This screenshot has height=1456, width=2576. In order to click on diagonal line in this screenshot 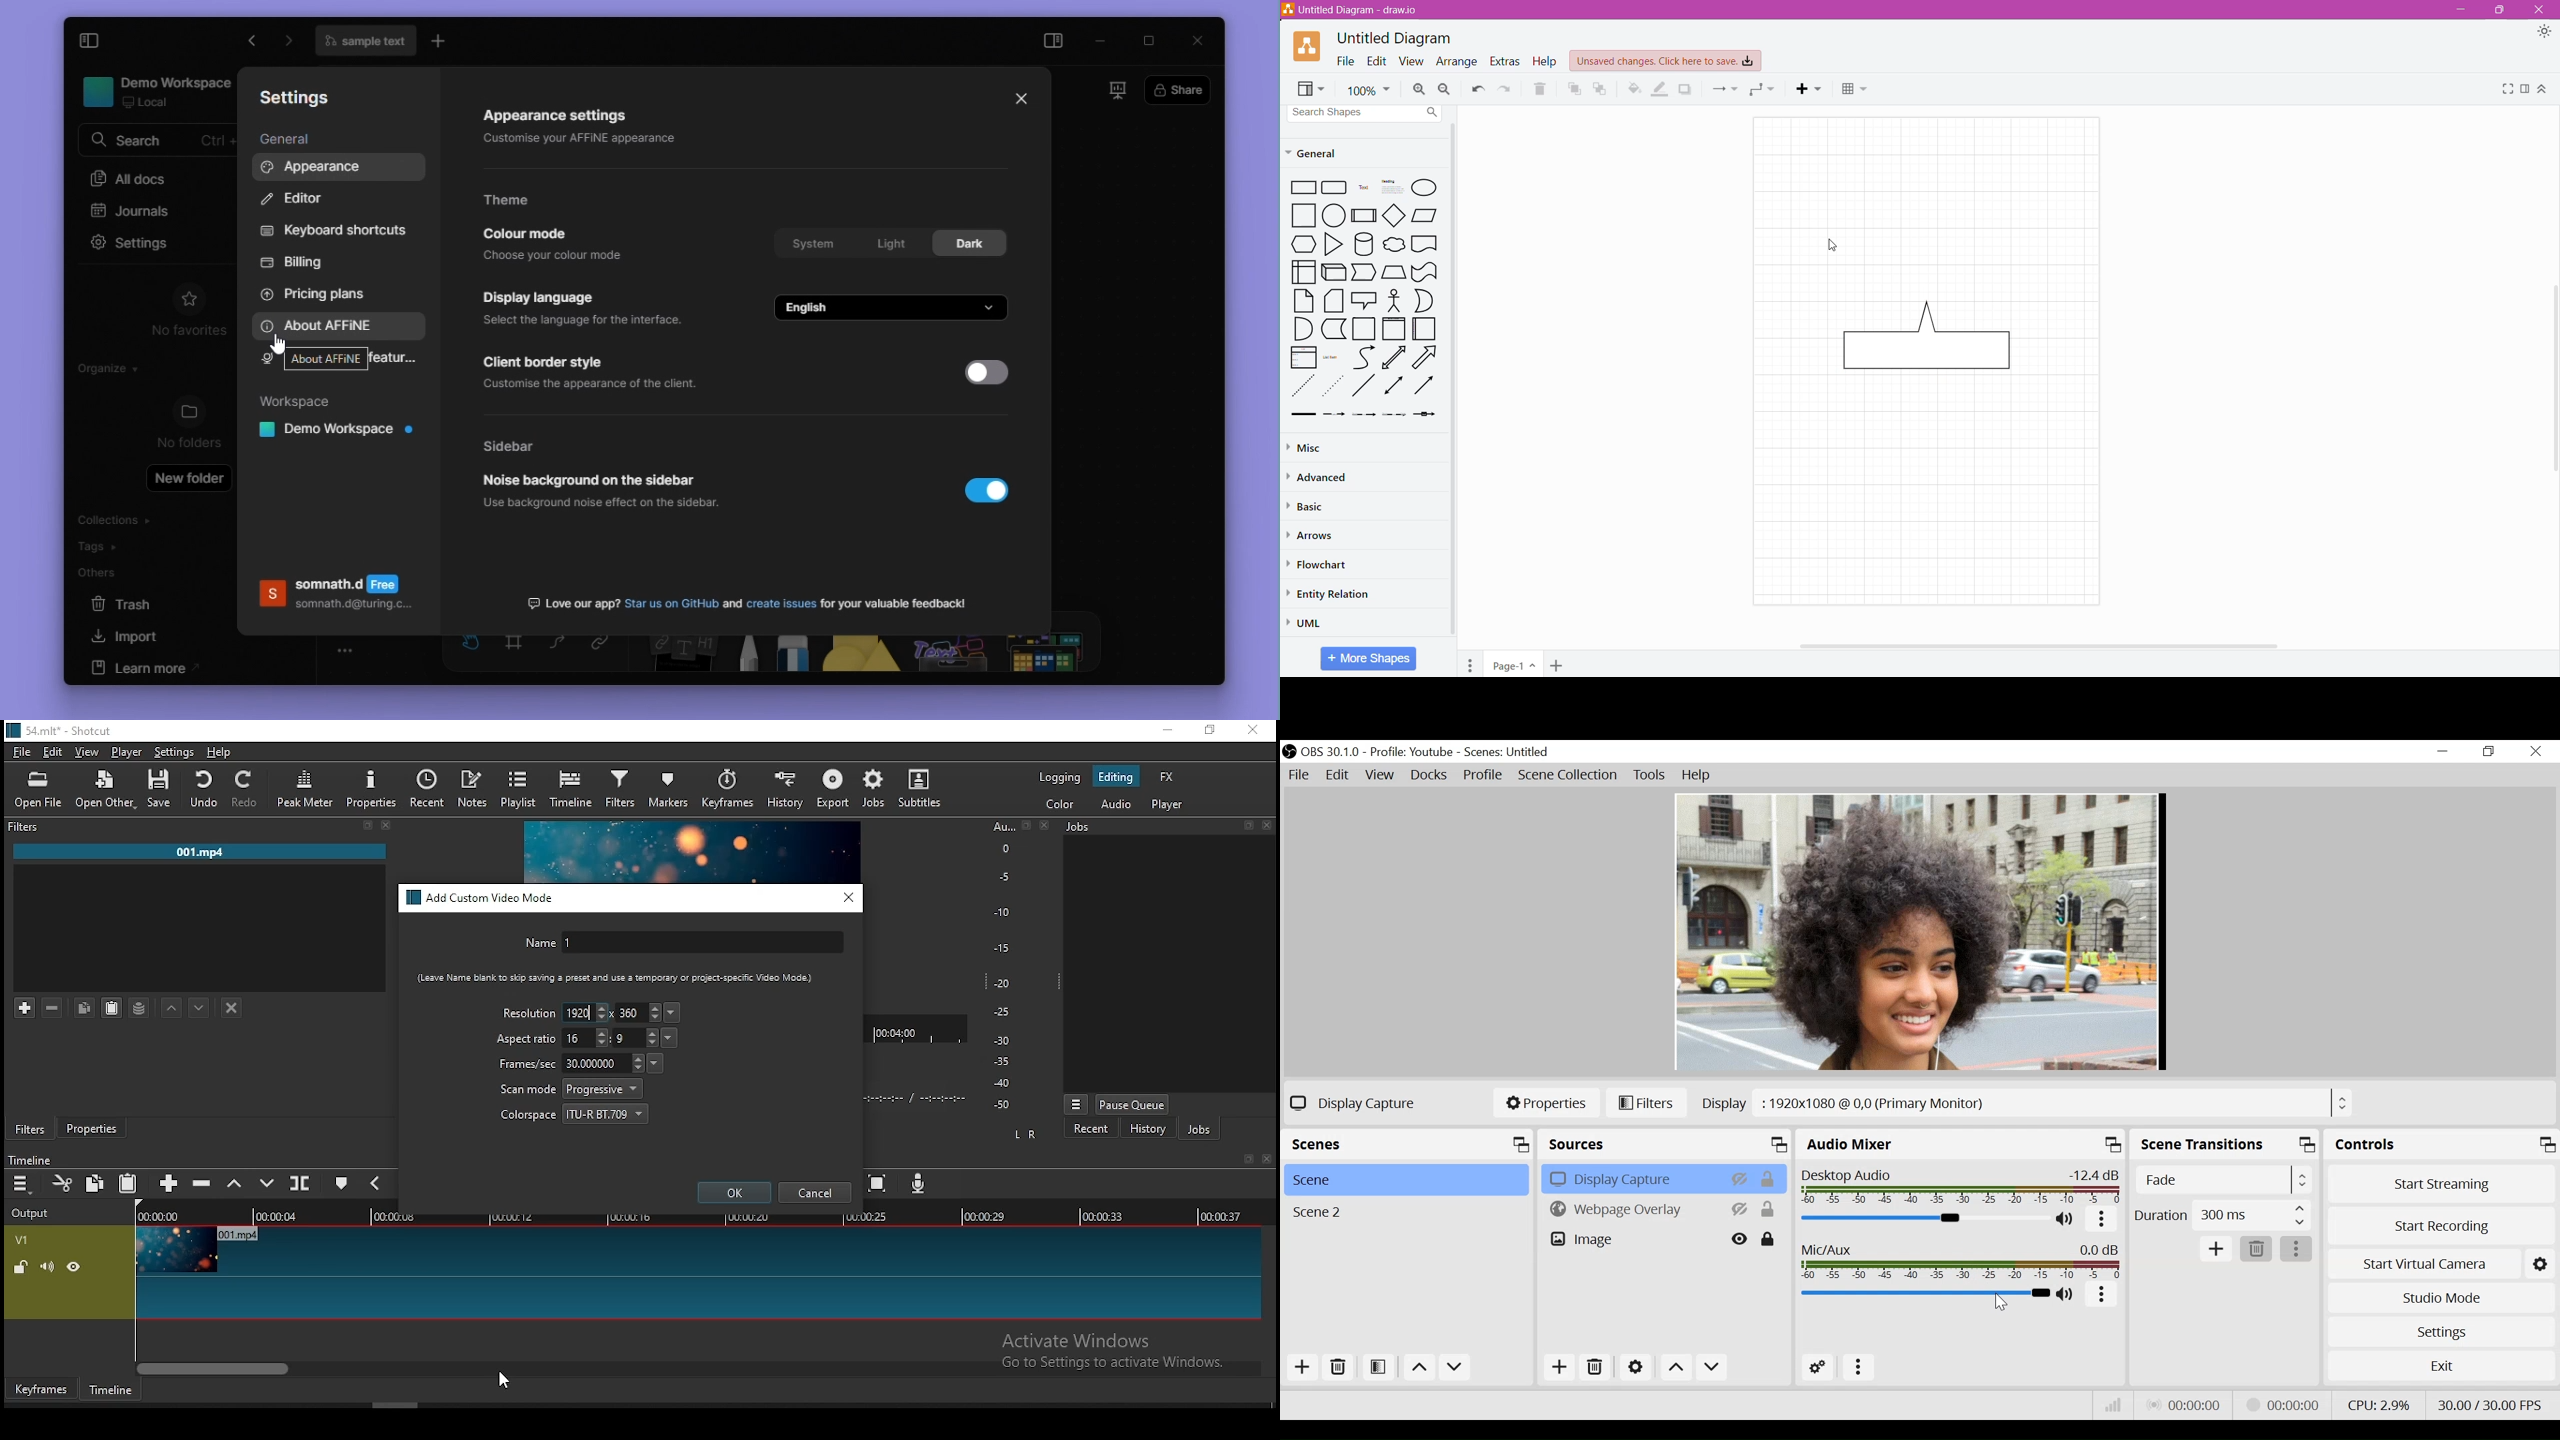, I will do `click(1365, 387)`.